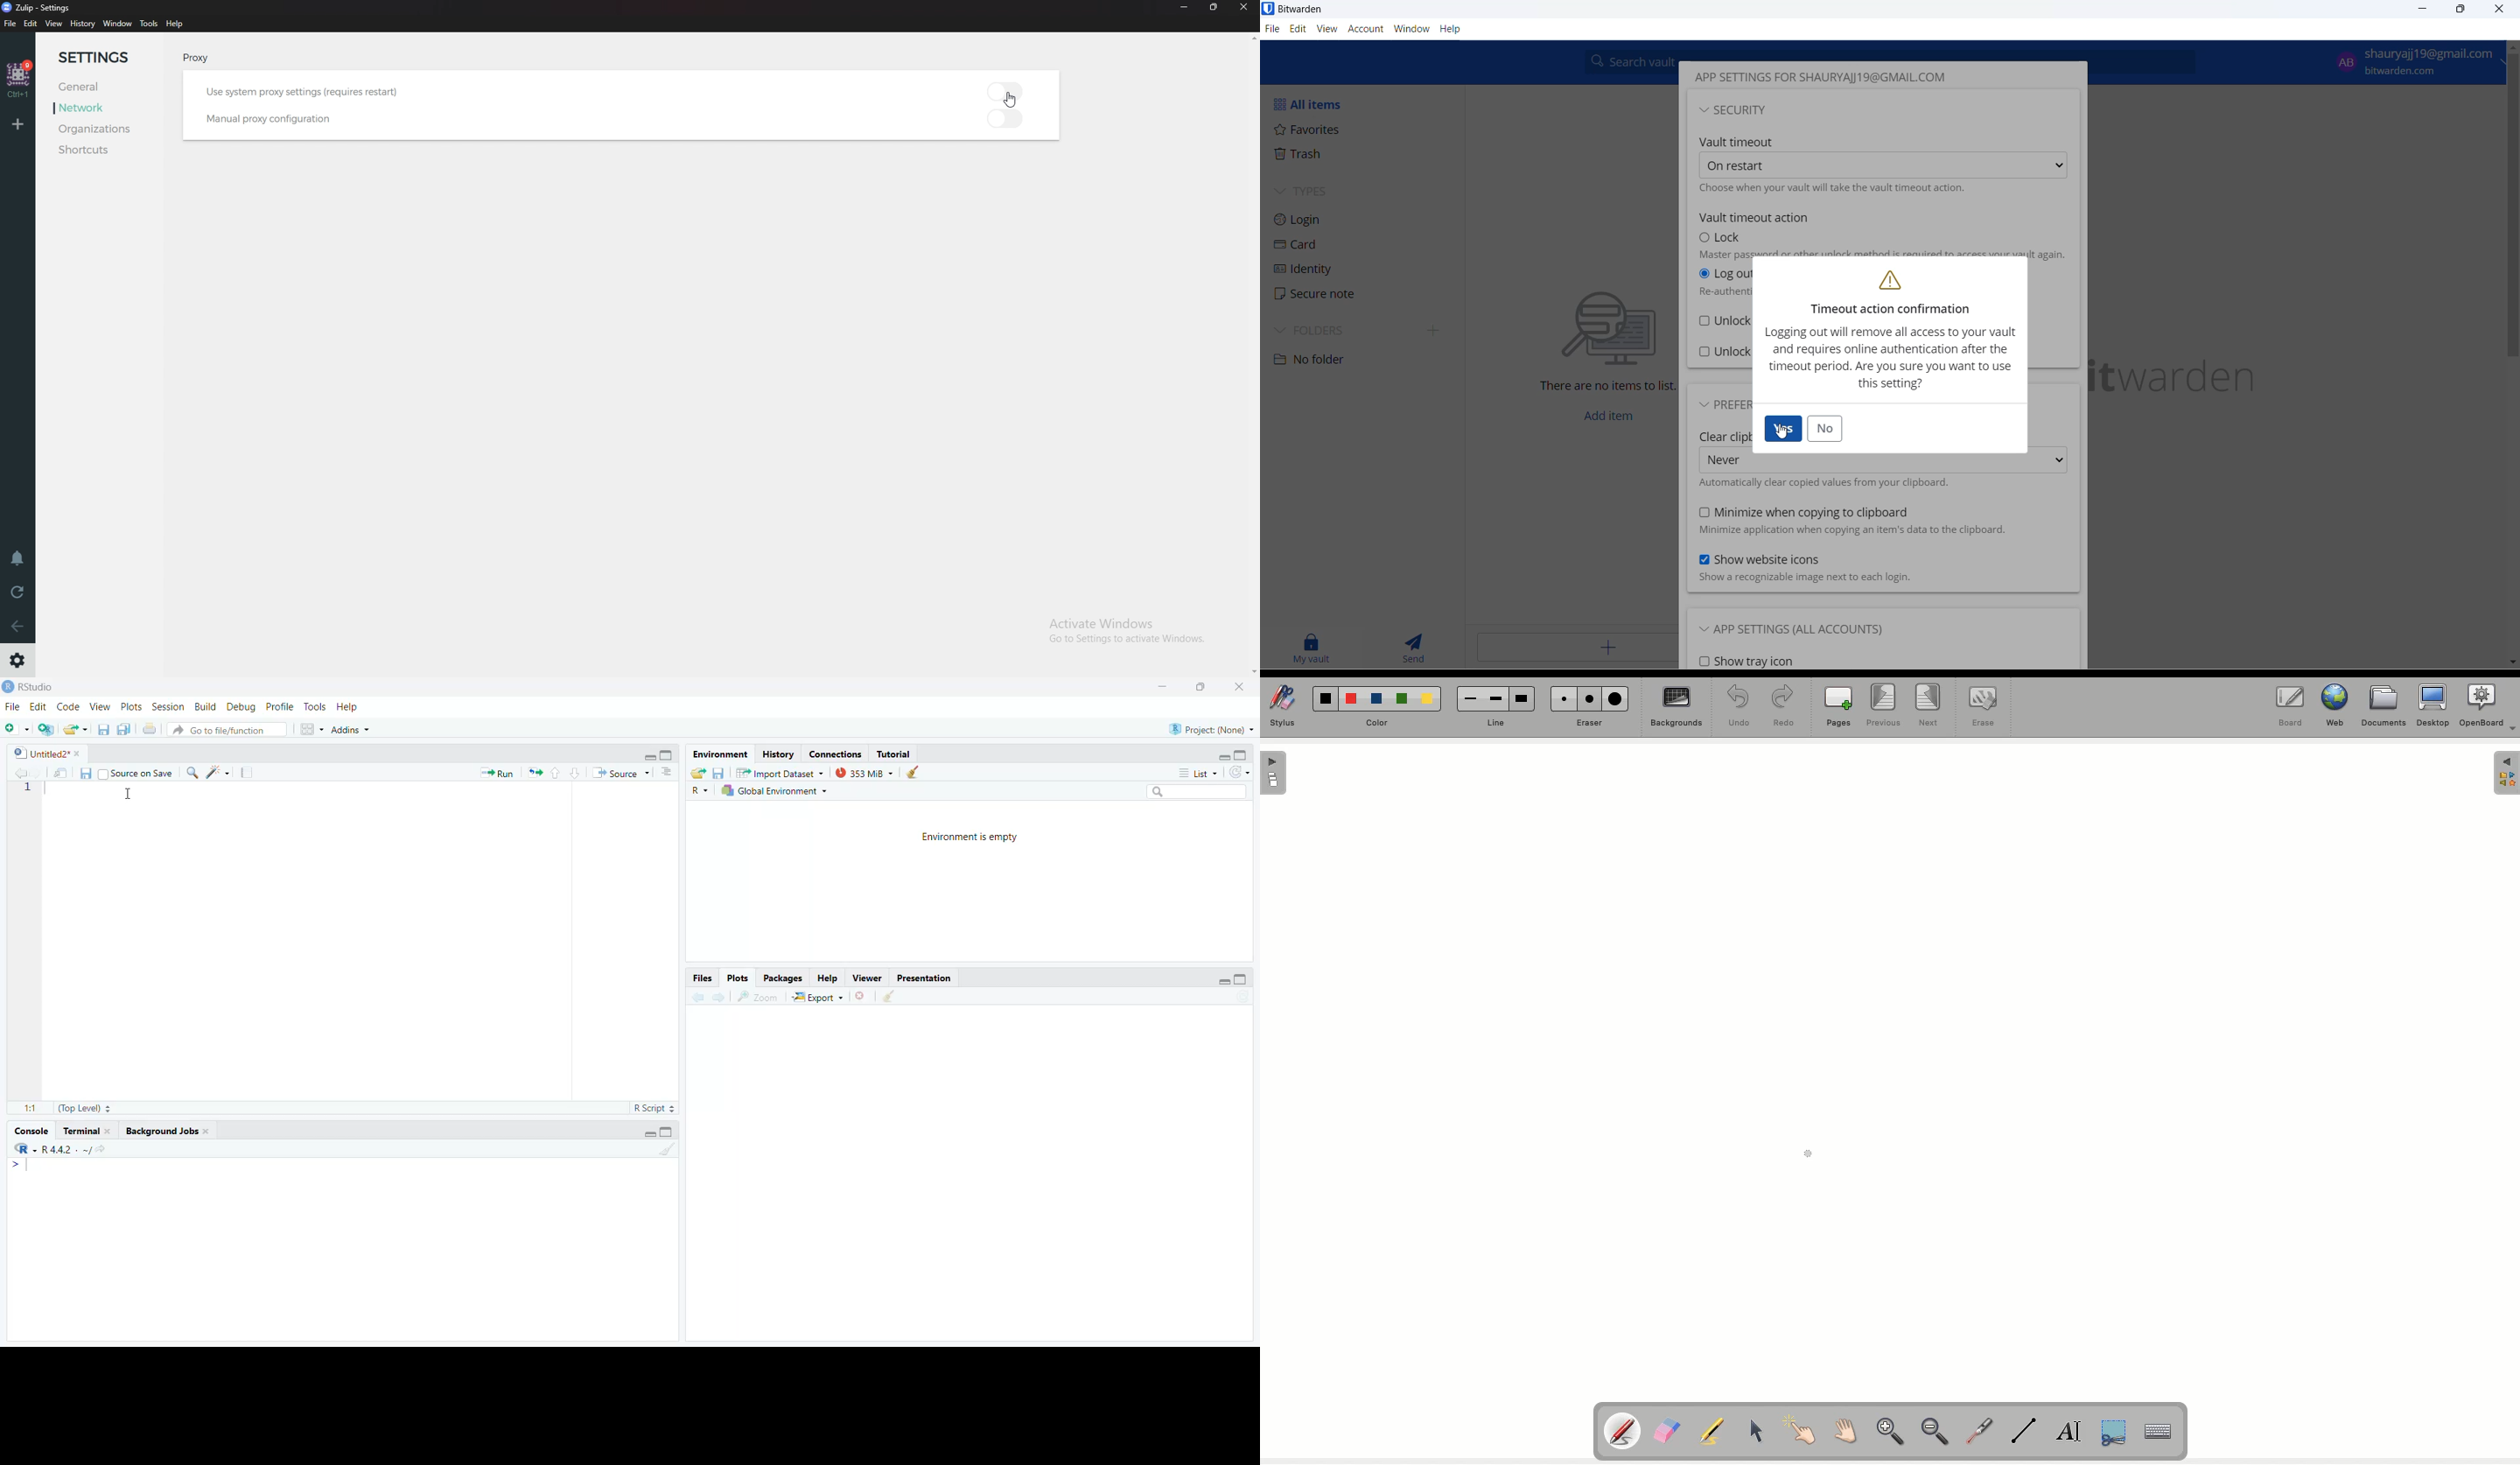 The image size is (2520, 1484). Describe the element at coordinates (29, 1132) in the screenshot. I see `Console` at that location.